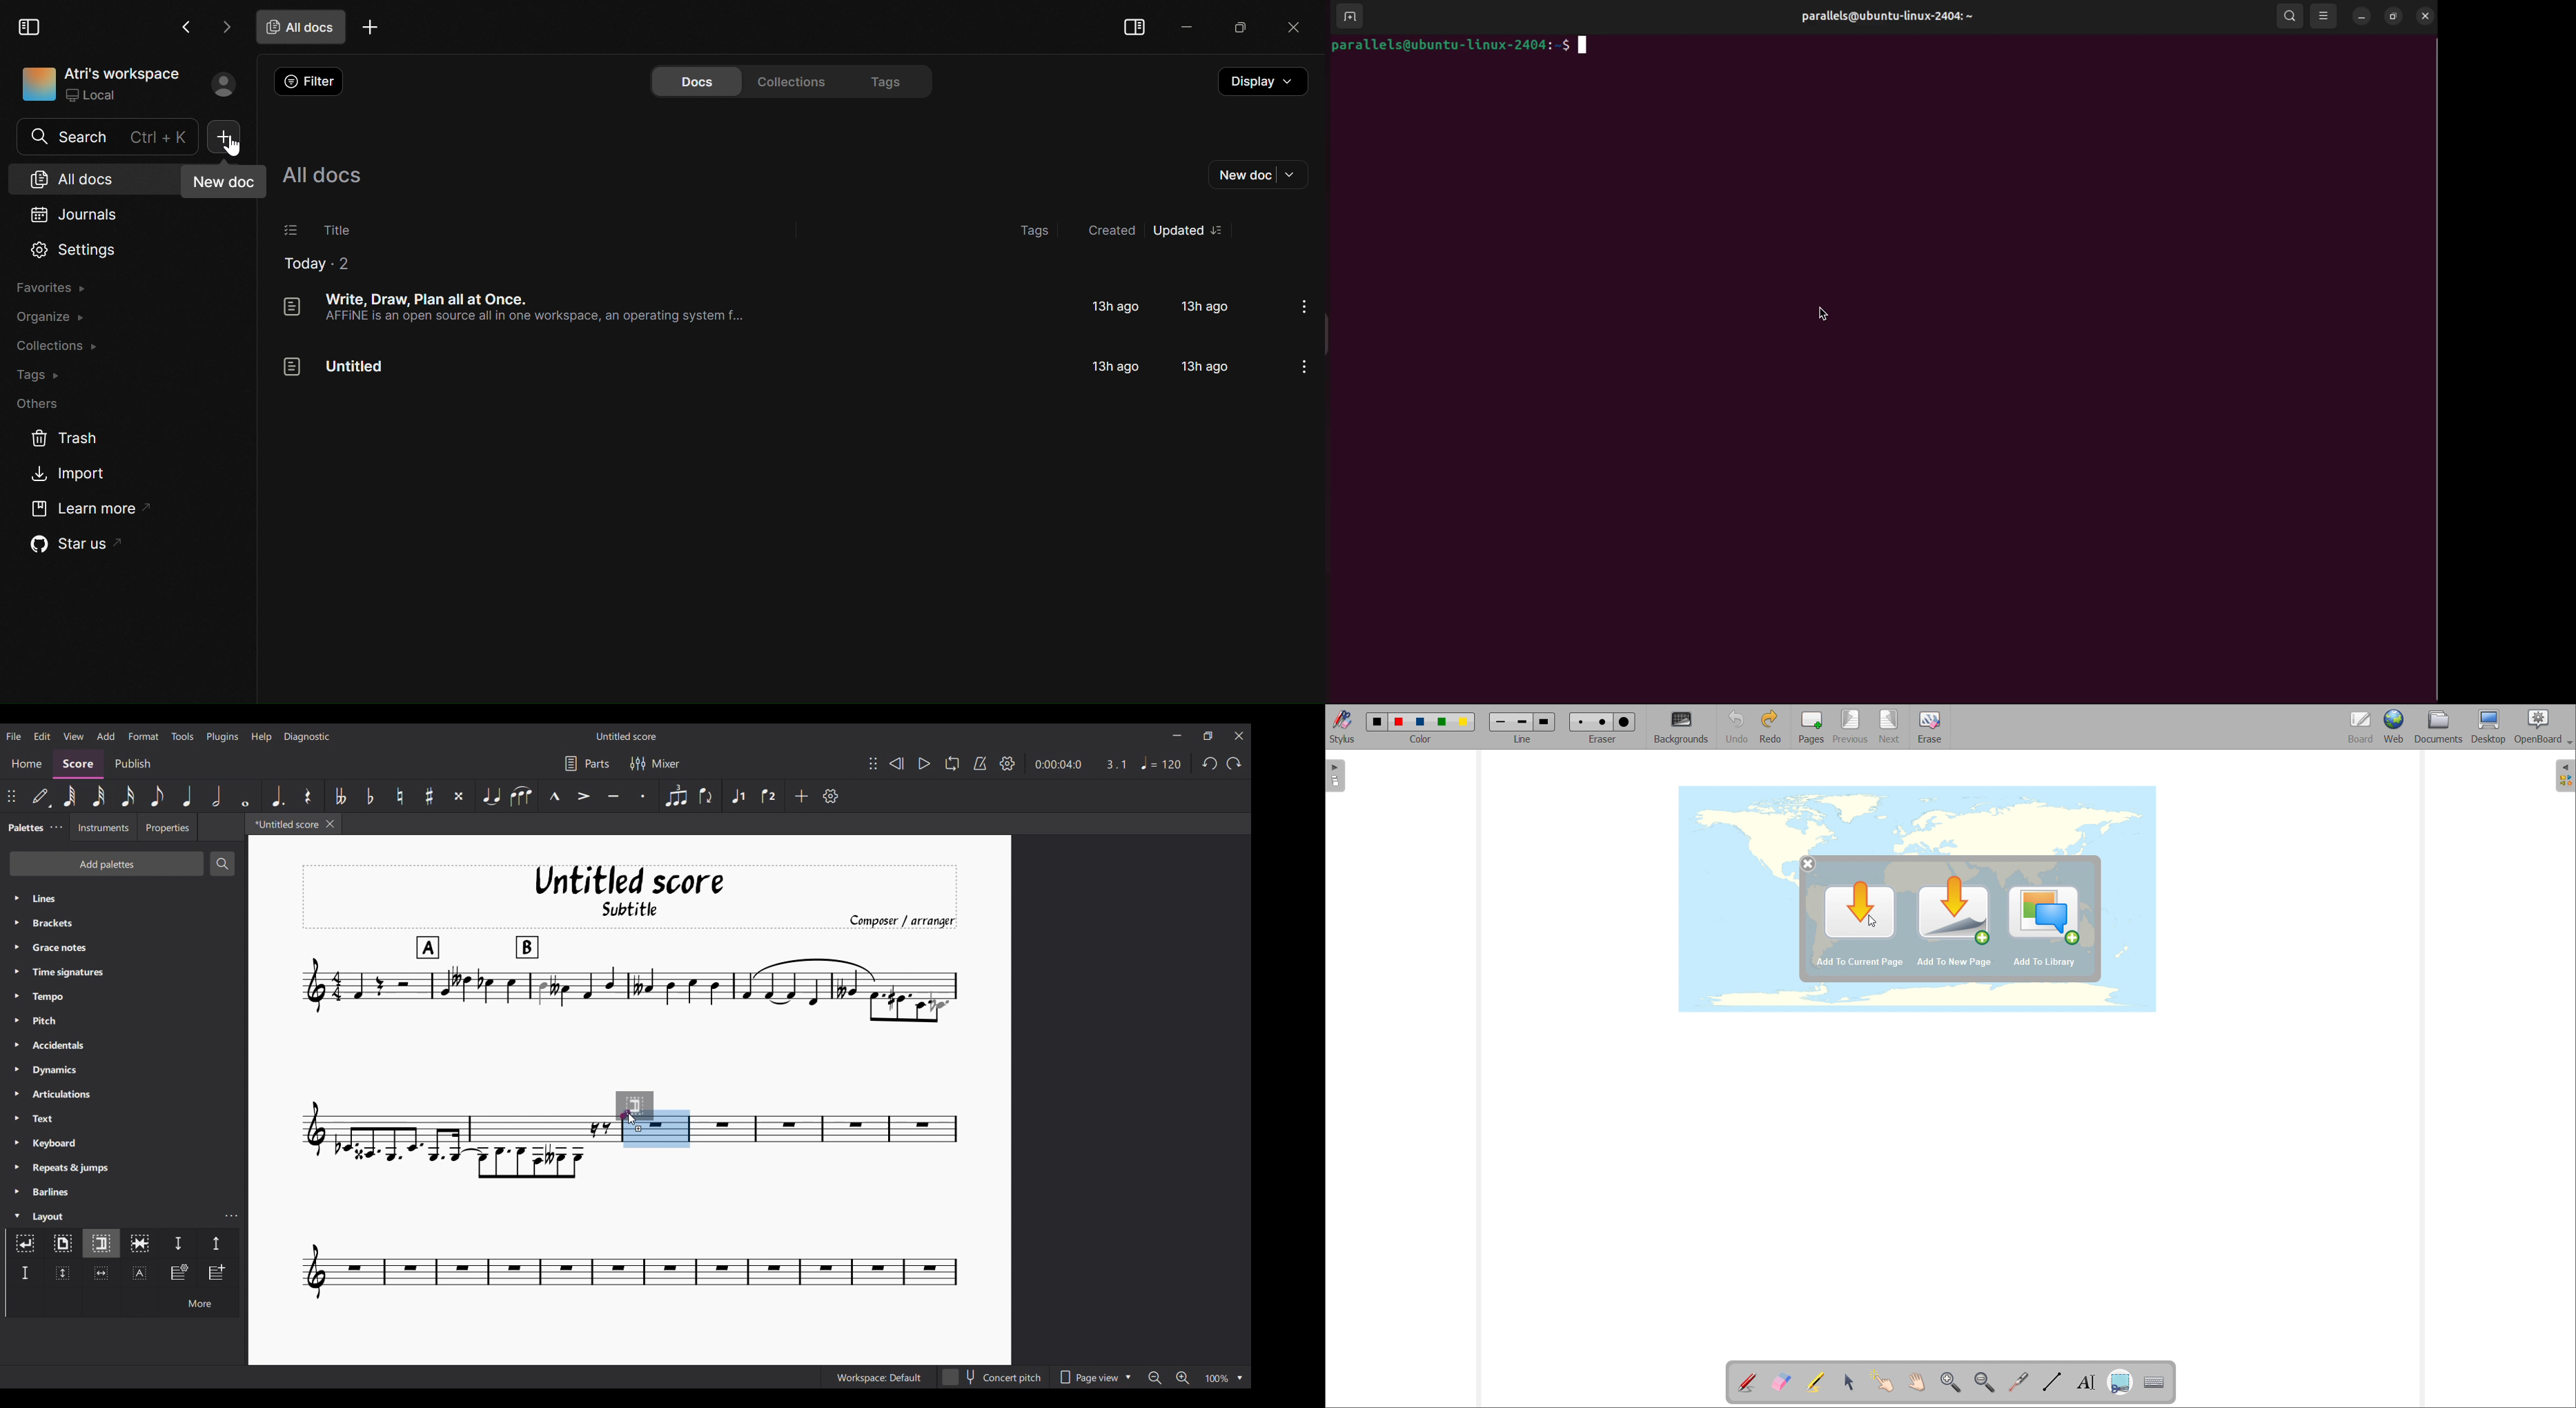  What do you see at coordinates (639, 1140) in the screenshot?
I see `Selected measure highlighted` at bounding box center [639, 1140].